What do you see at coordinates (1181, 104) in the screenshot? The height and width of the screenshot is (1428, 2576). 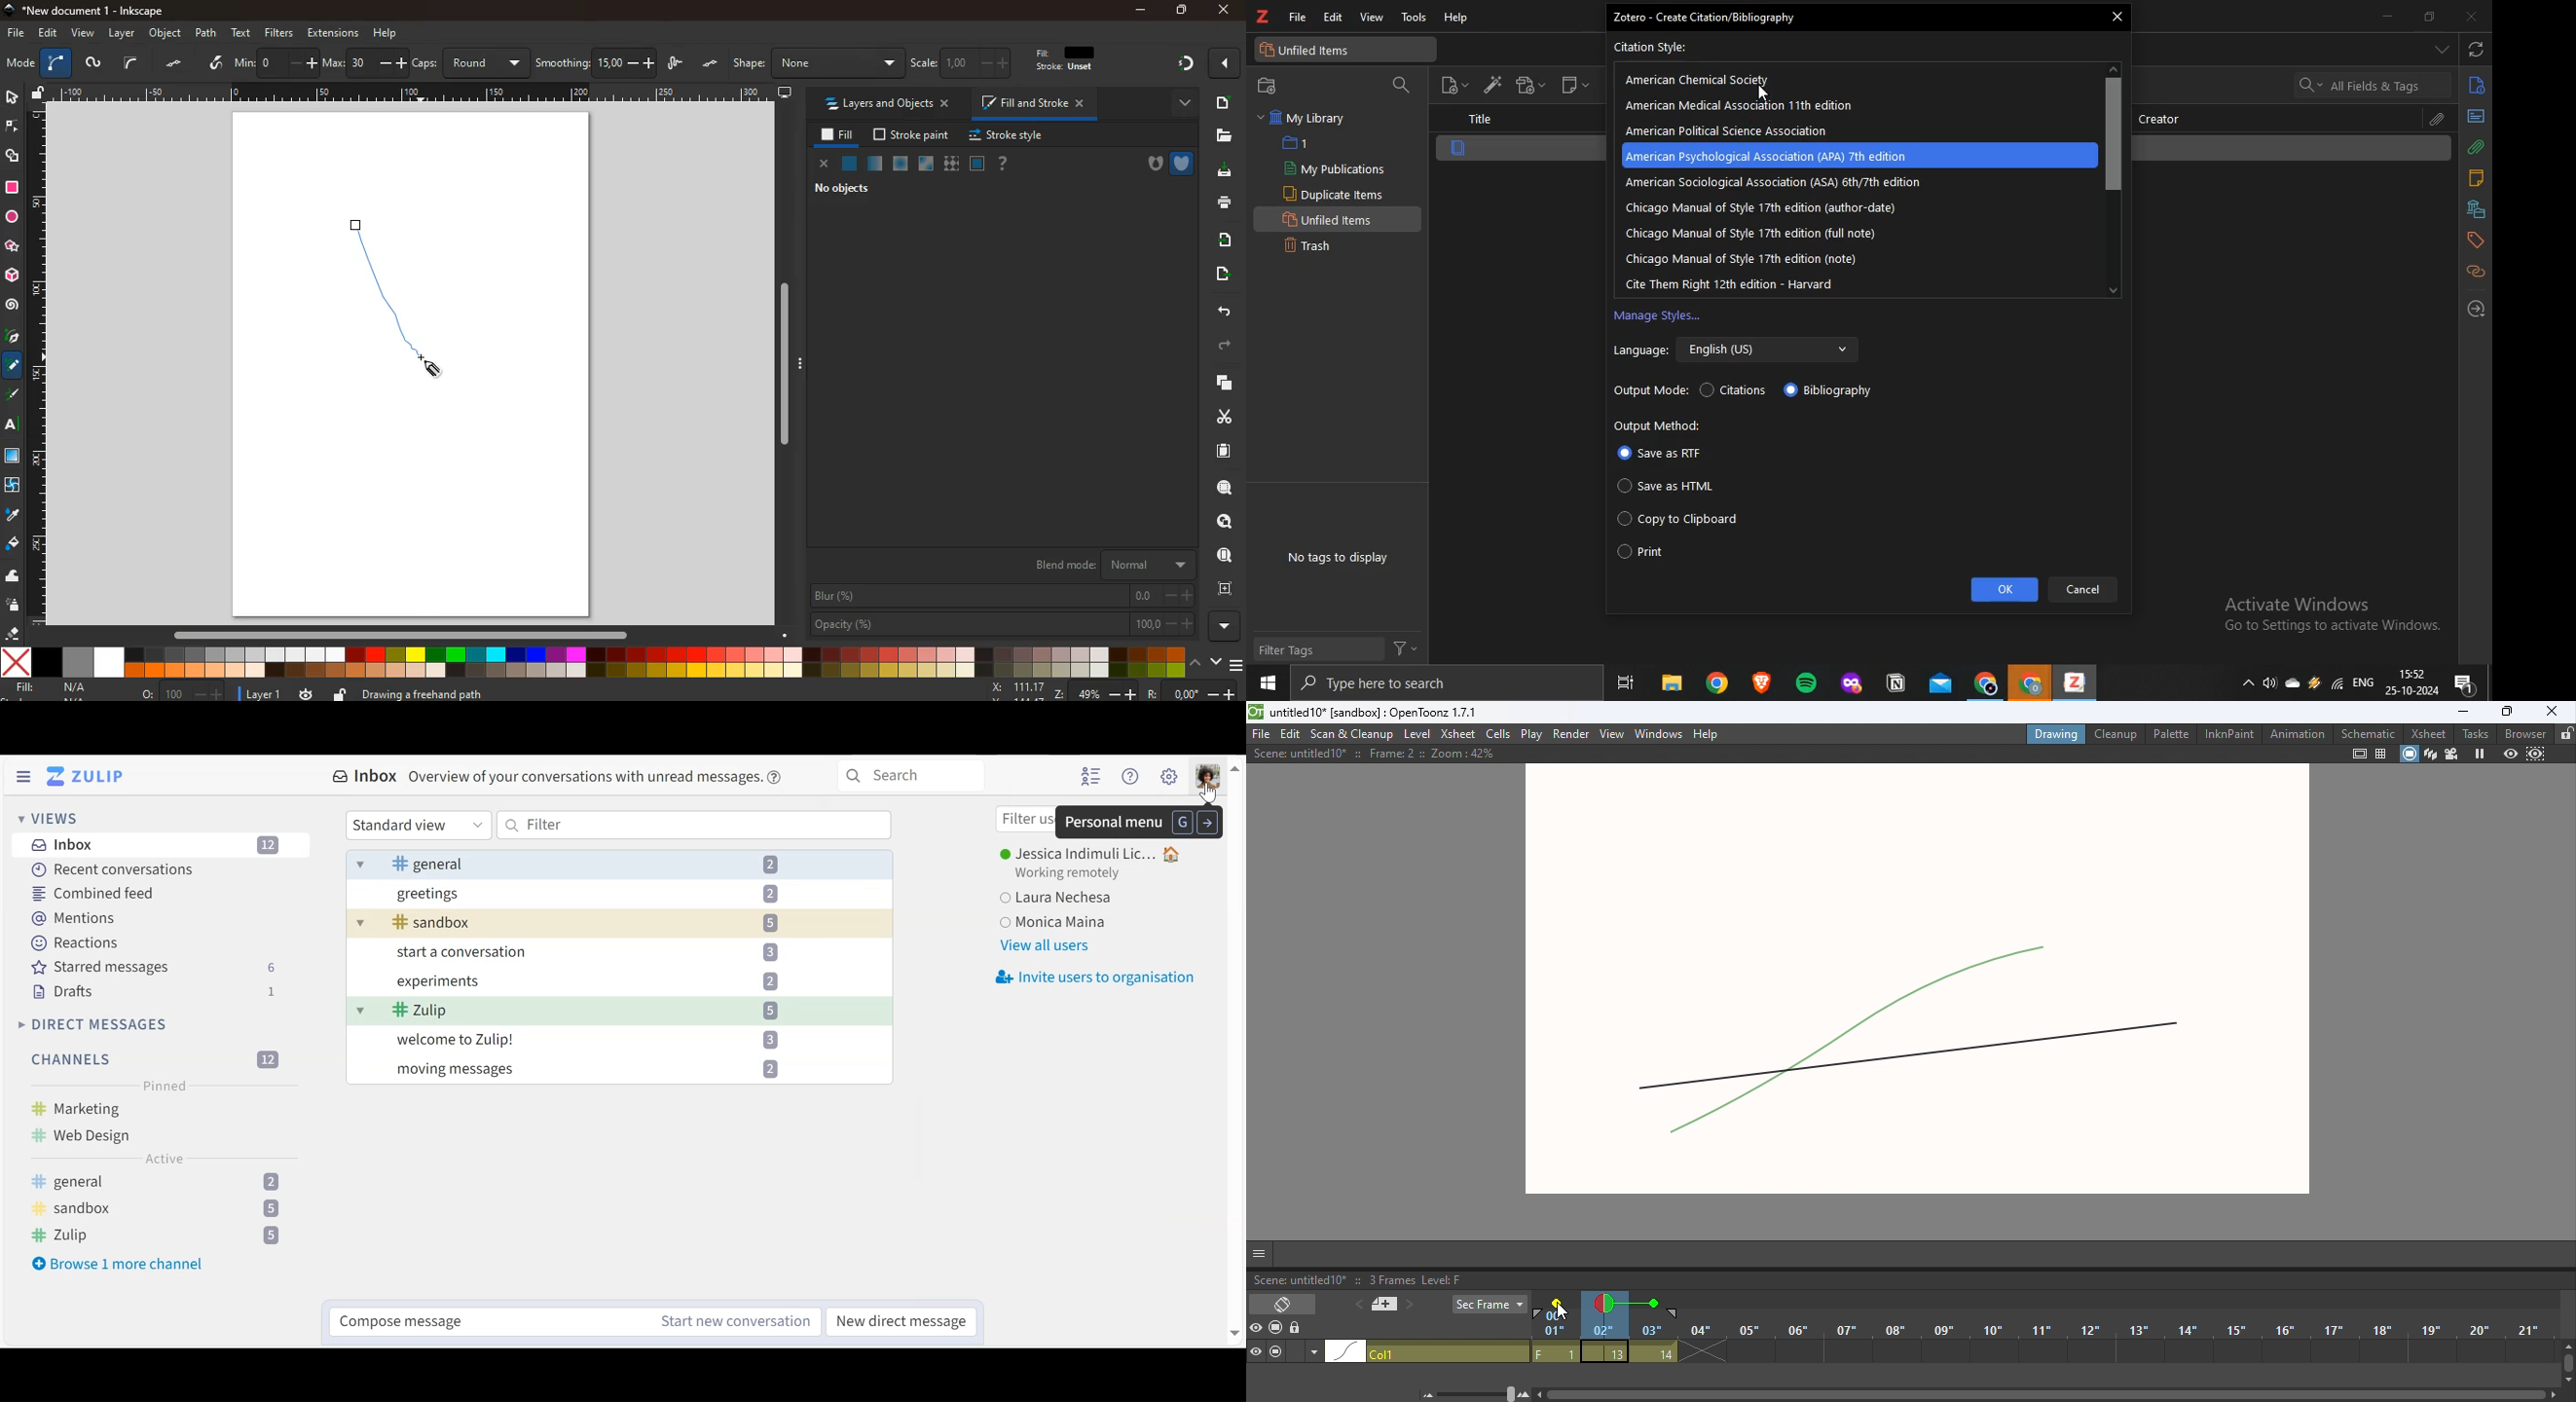 I see `more` at bounding box center [1181, 104].